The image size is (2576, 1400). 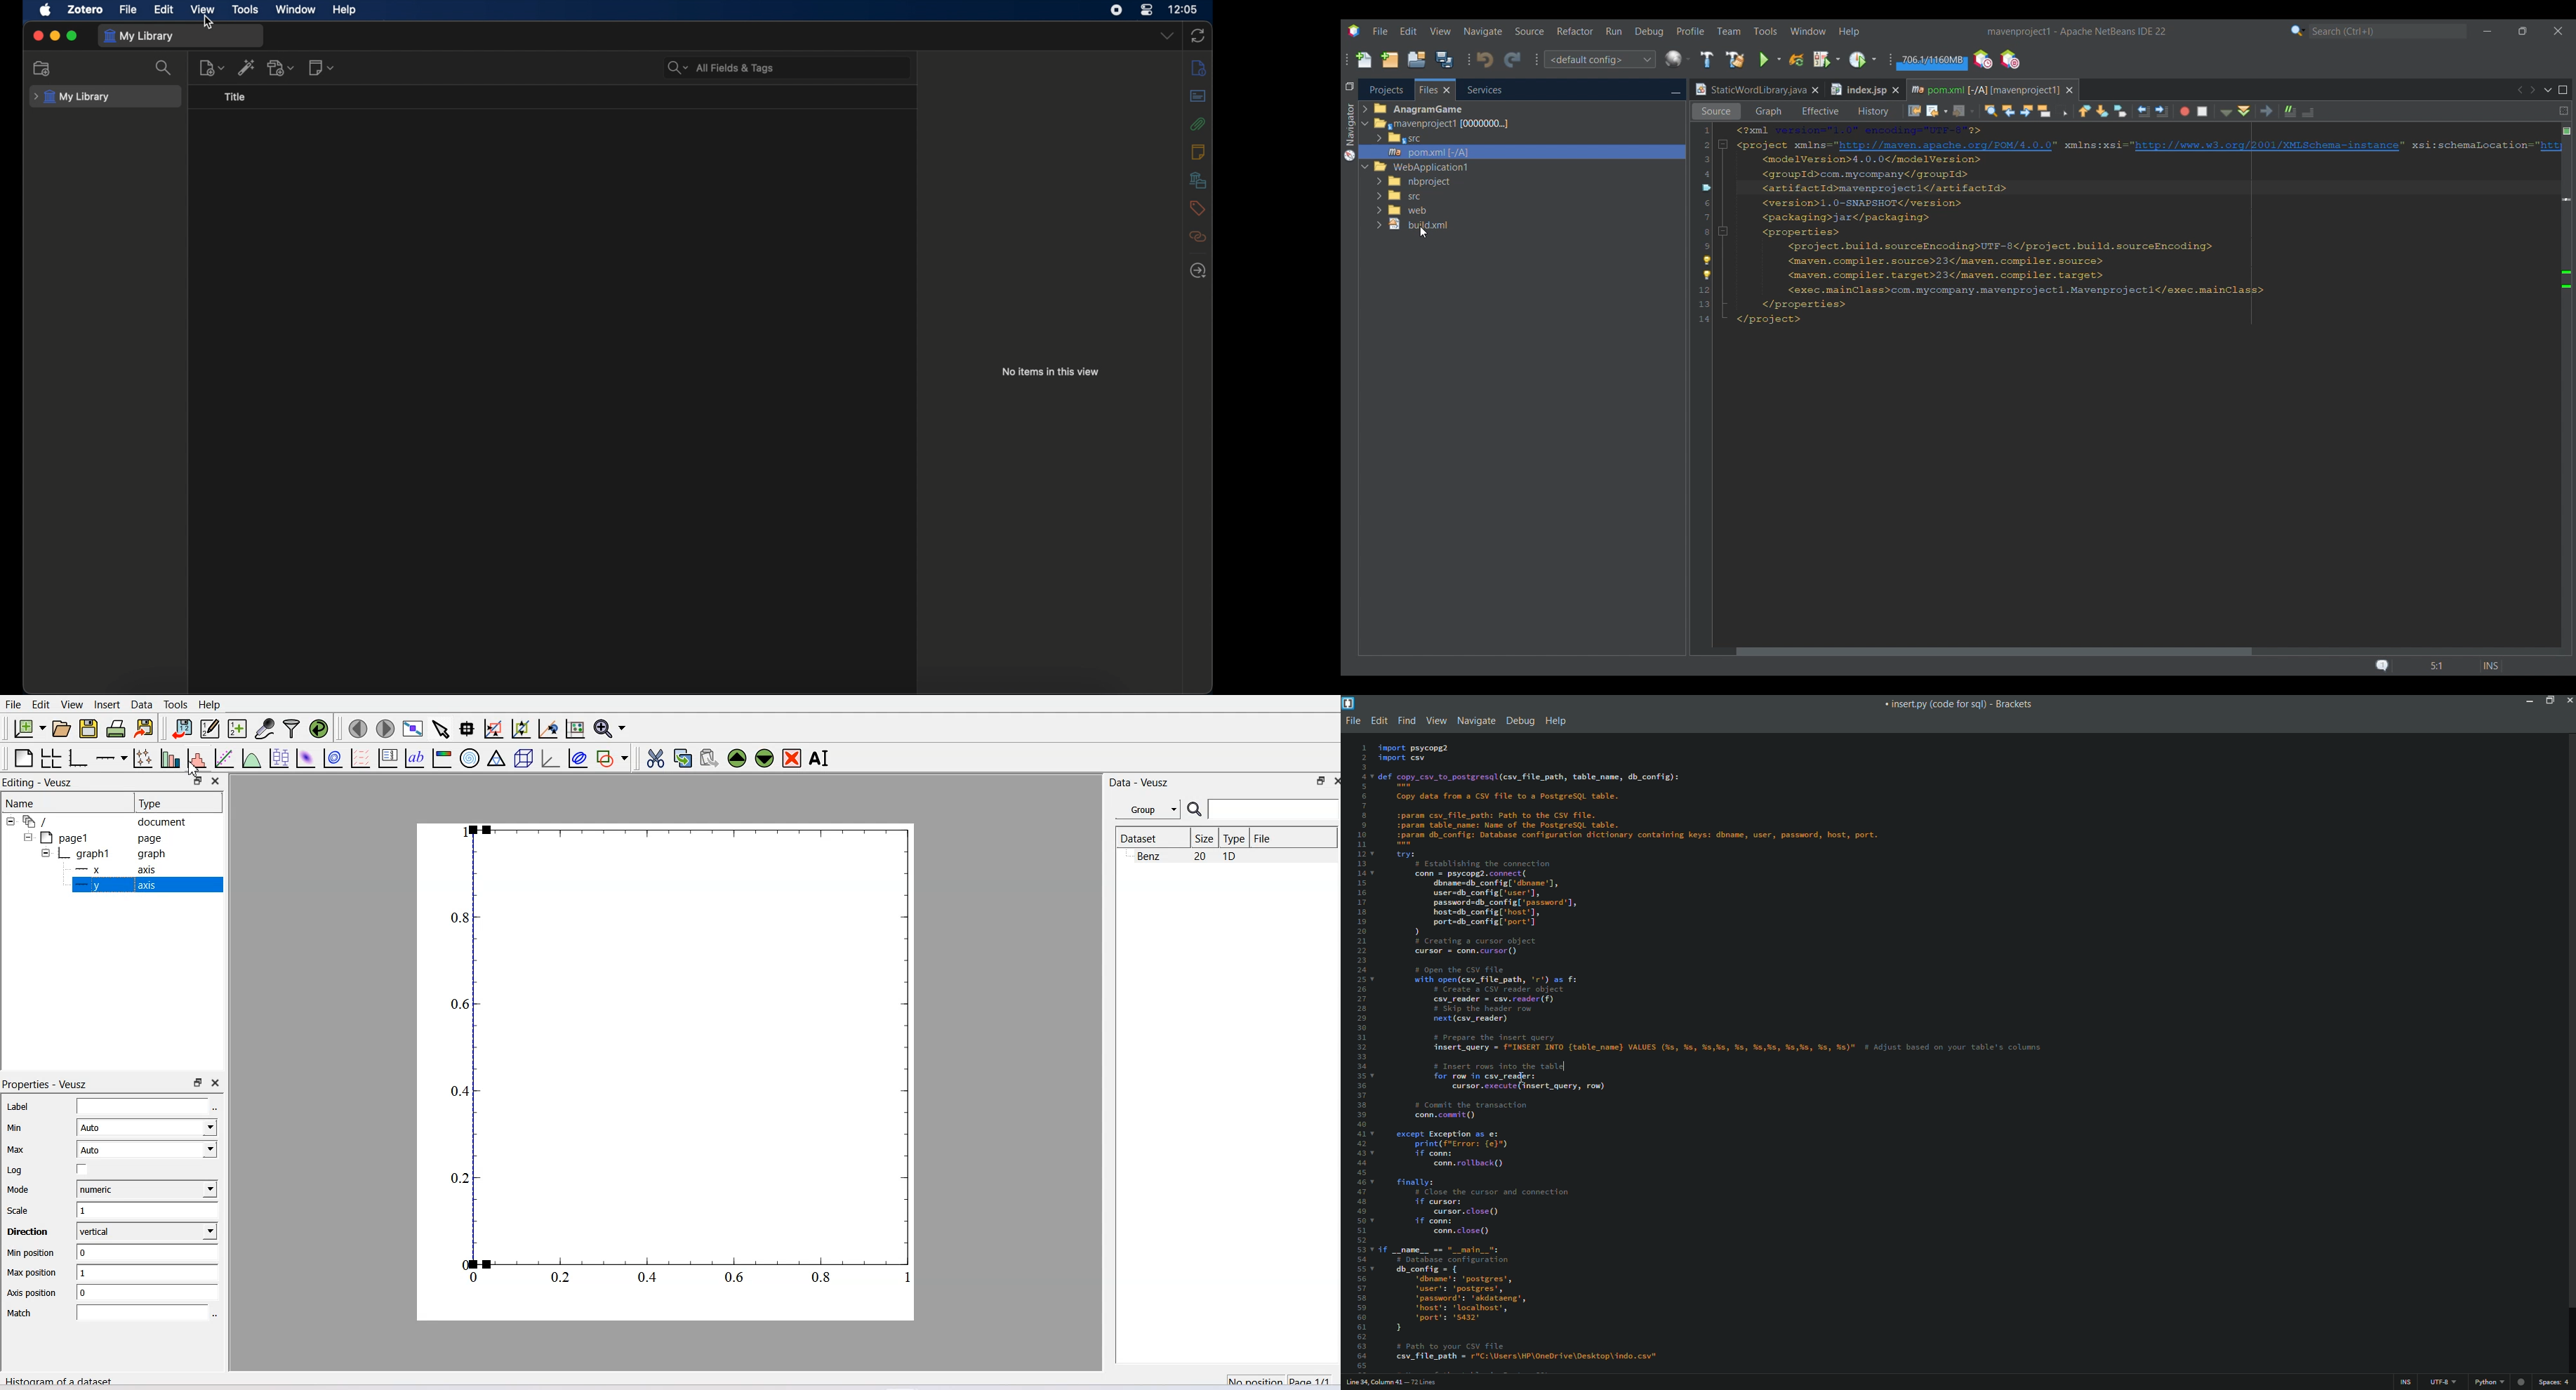 I want to click on Move the selected widget up, so click(x=737, y=759).